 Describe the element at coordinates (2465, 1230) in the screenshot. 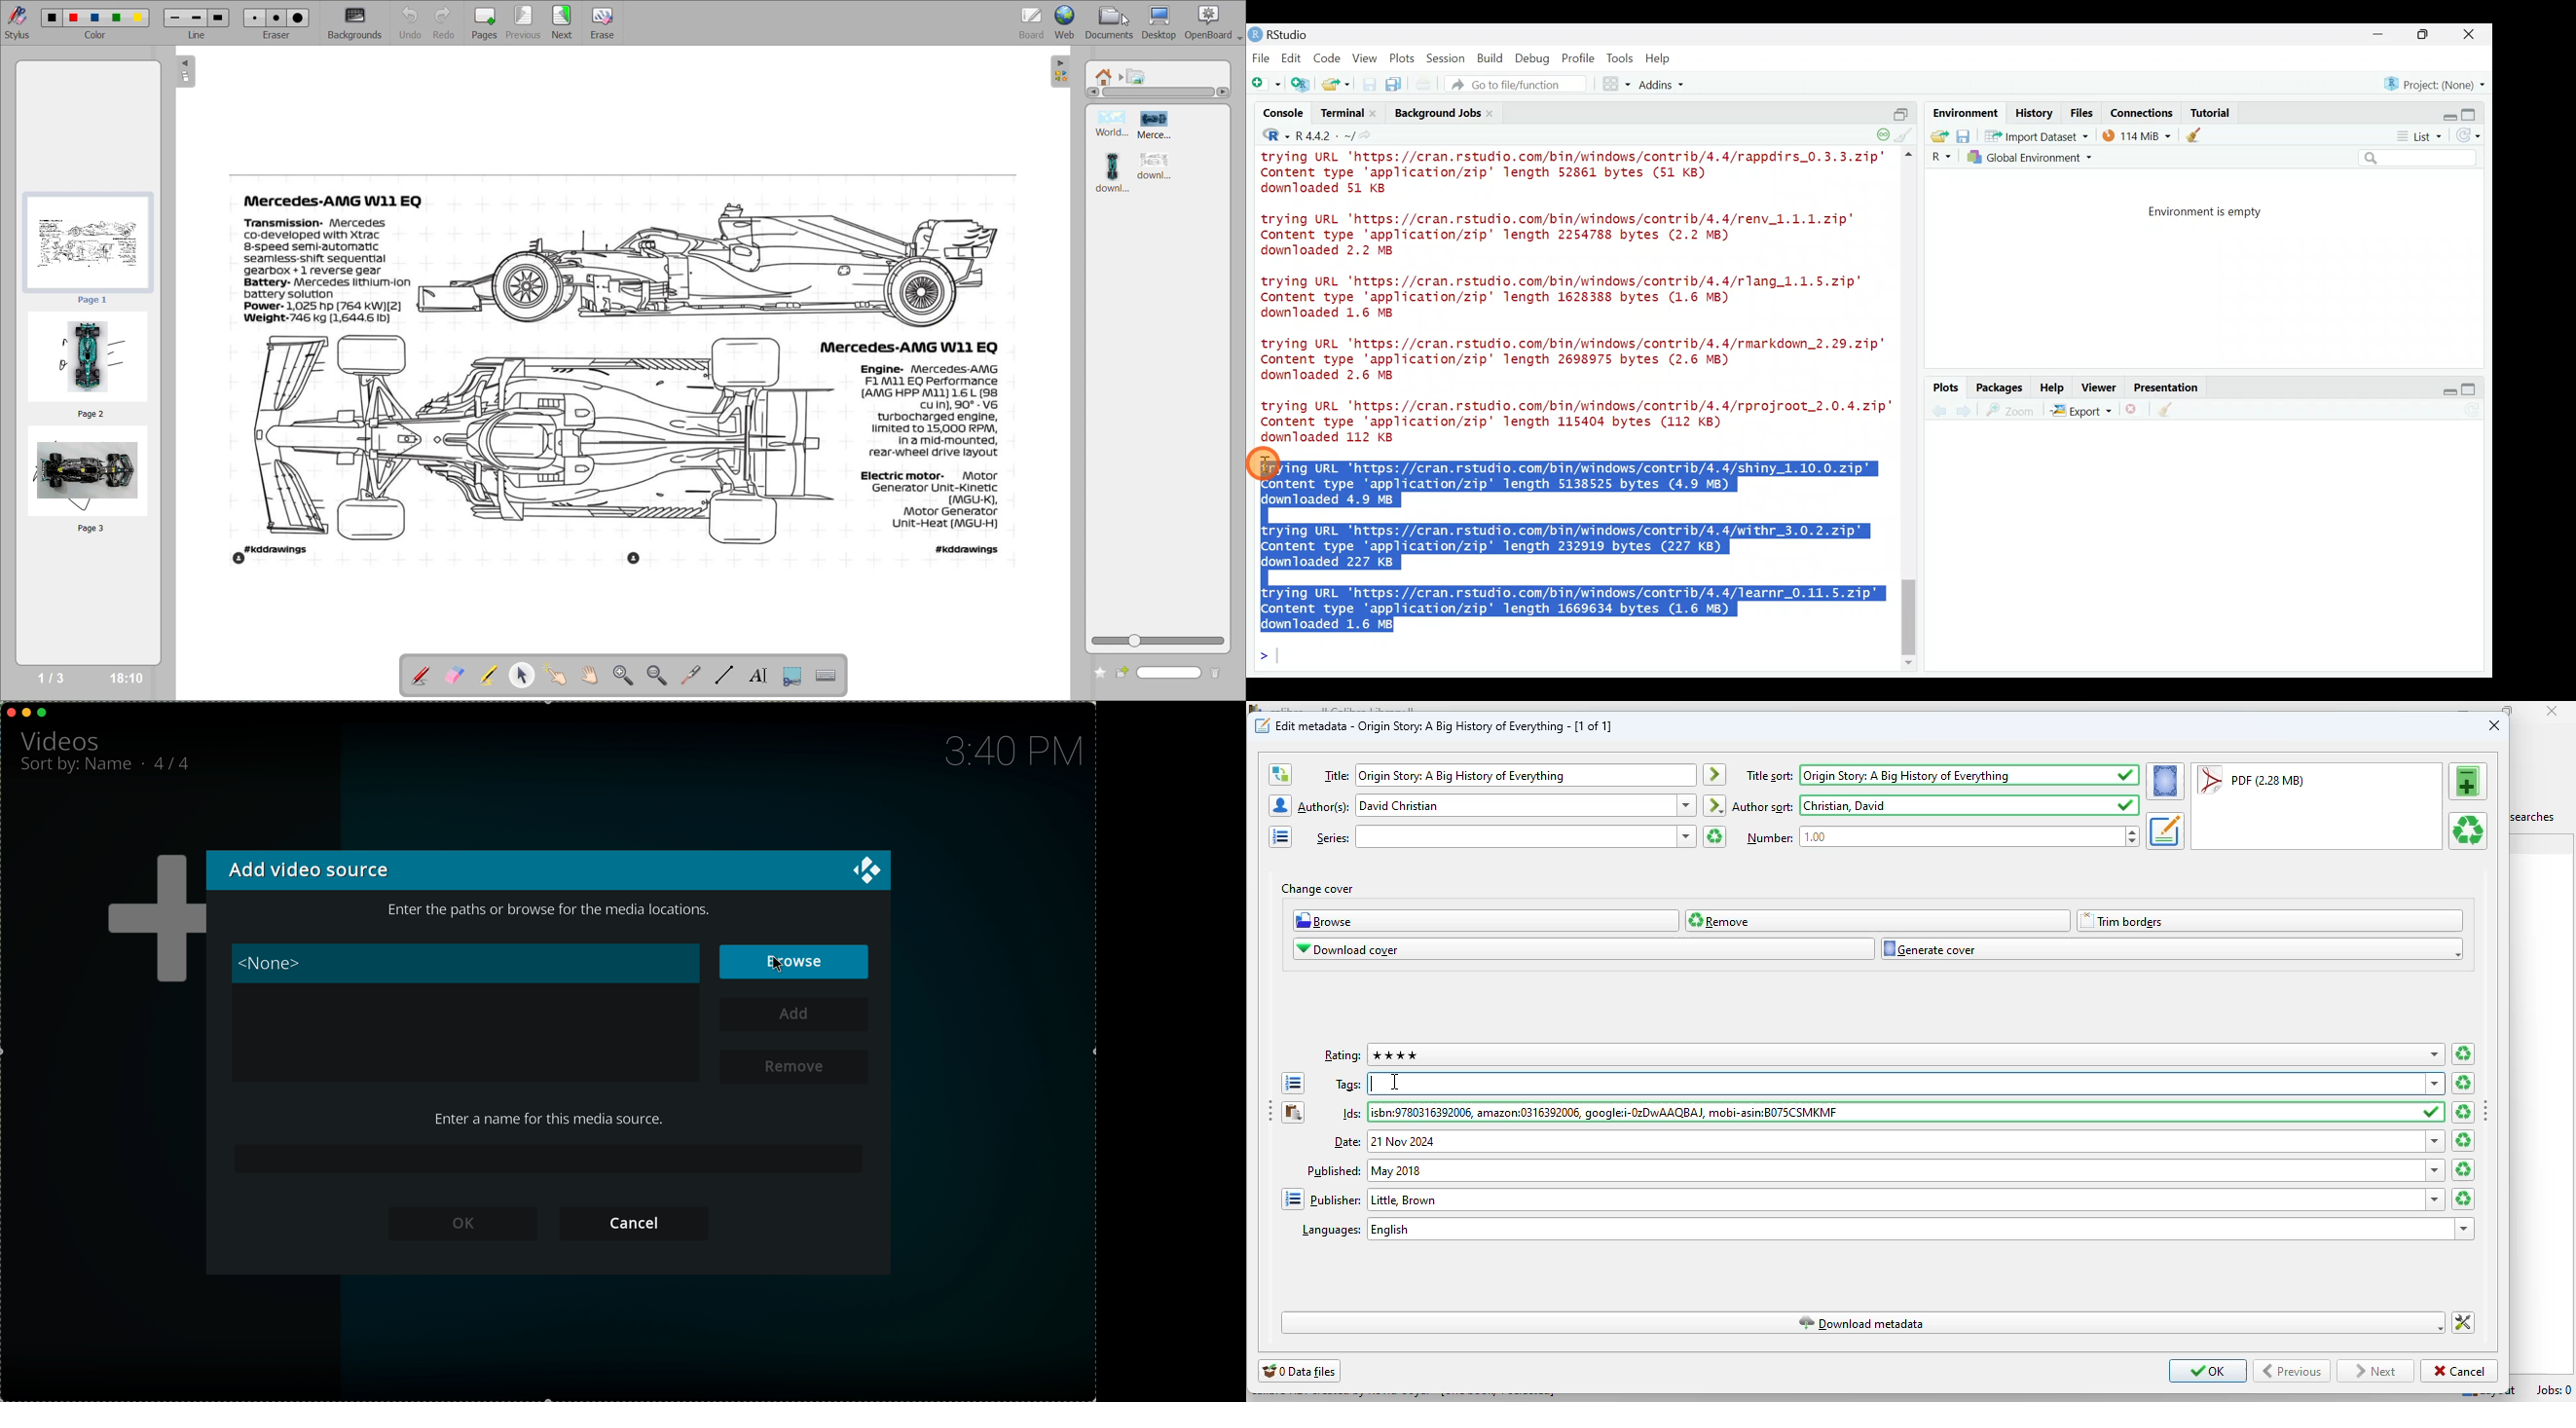

I see `dropdown` at that location.